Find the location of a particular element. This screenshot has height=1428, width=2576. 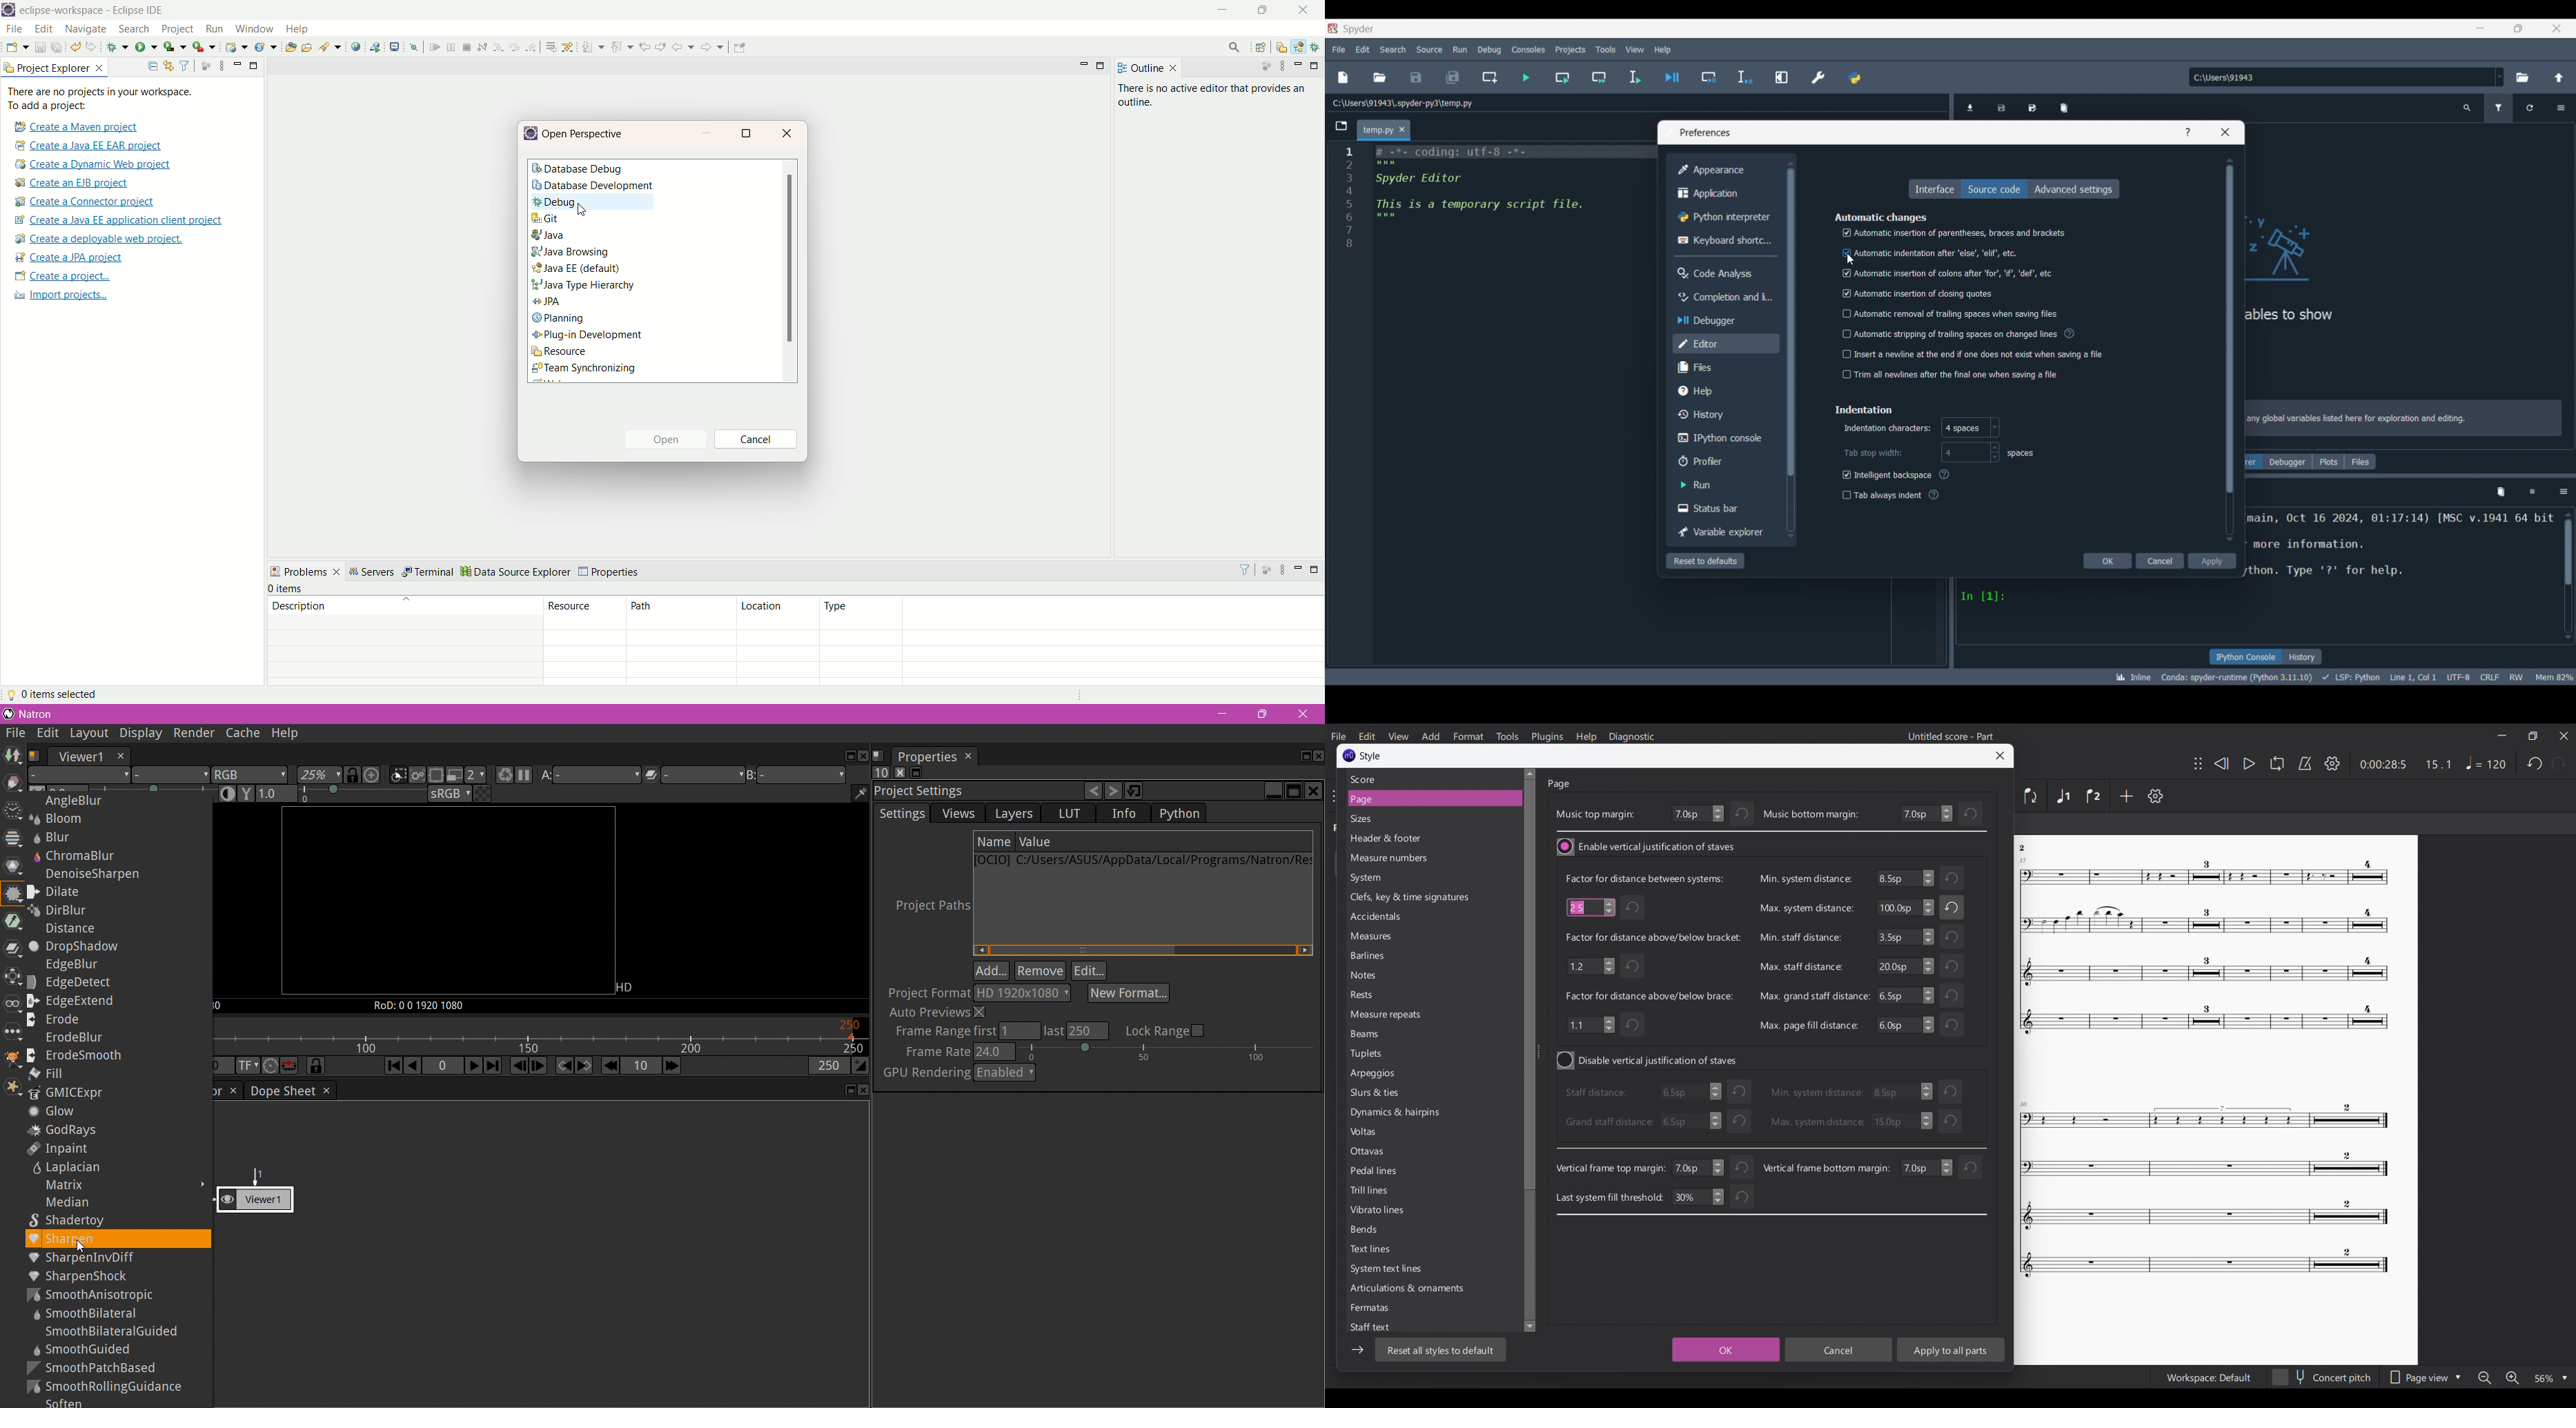

focus on active task is located at coordinates (1266, 569).